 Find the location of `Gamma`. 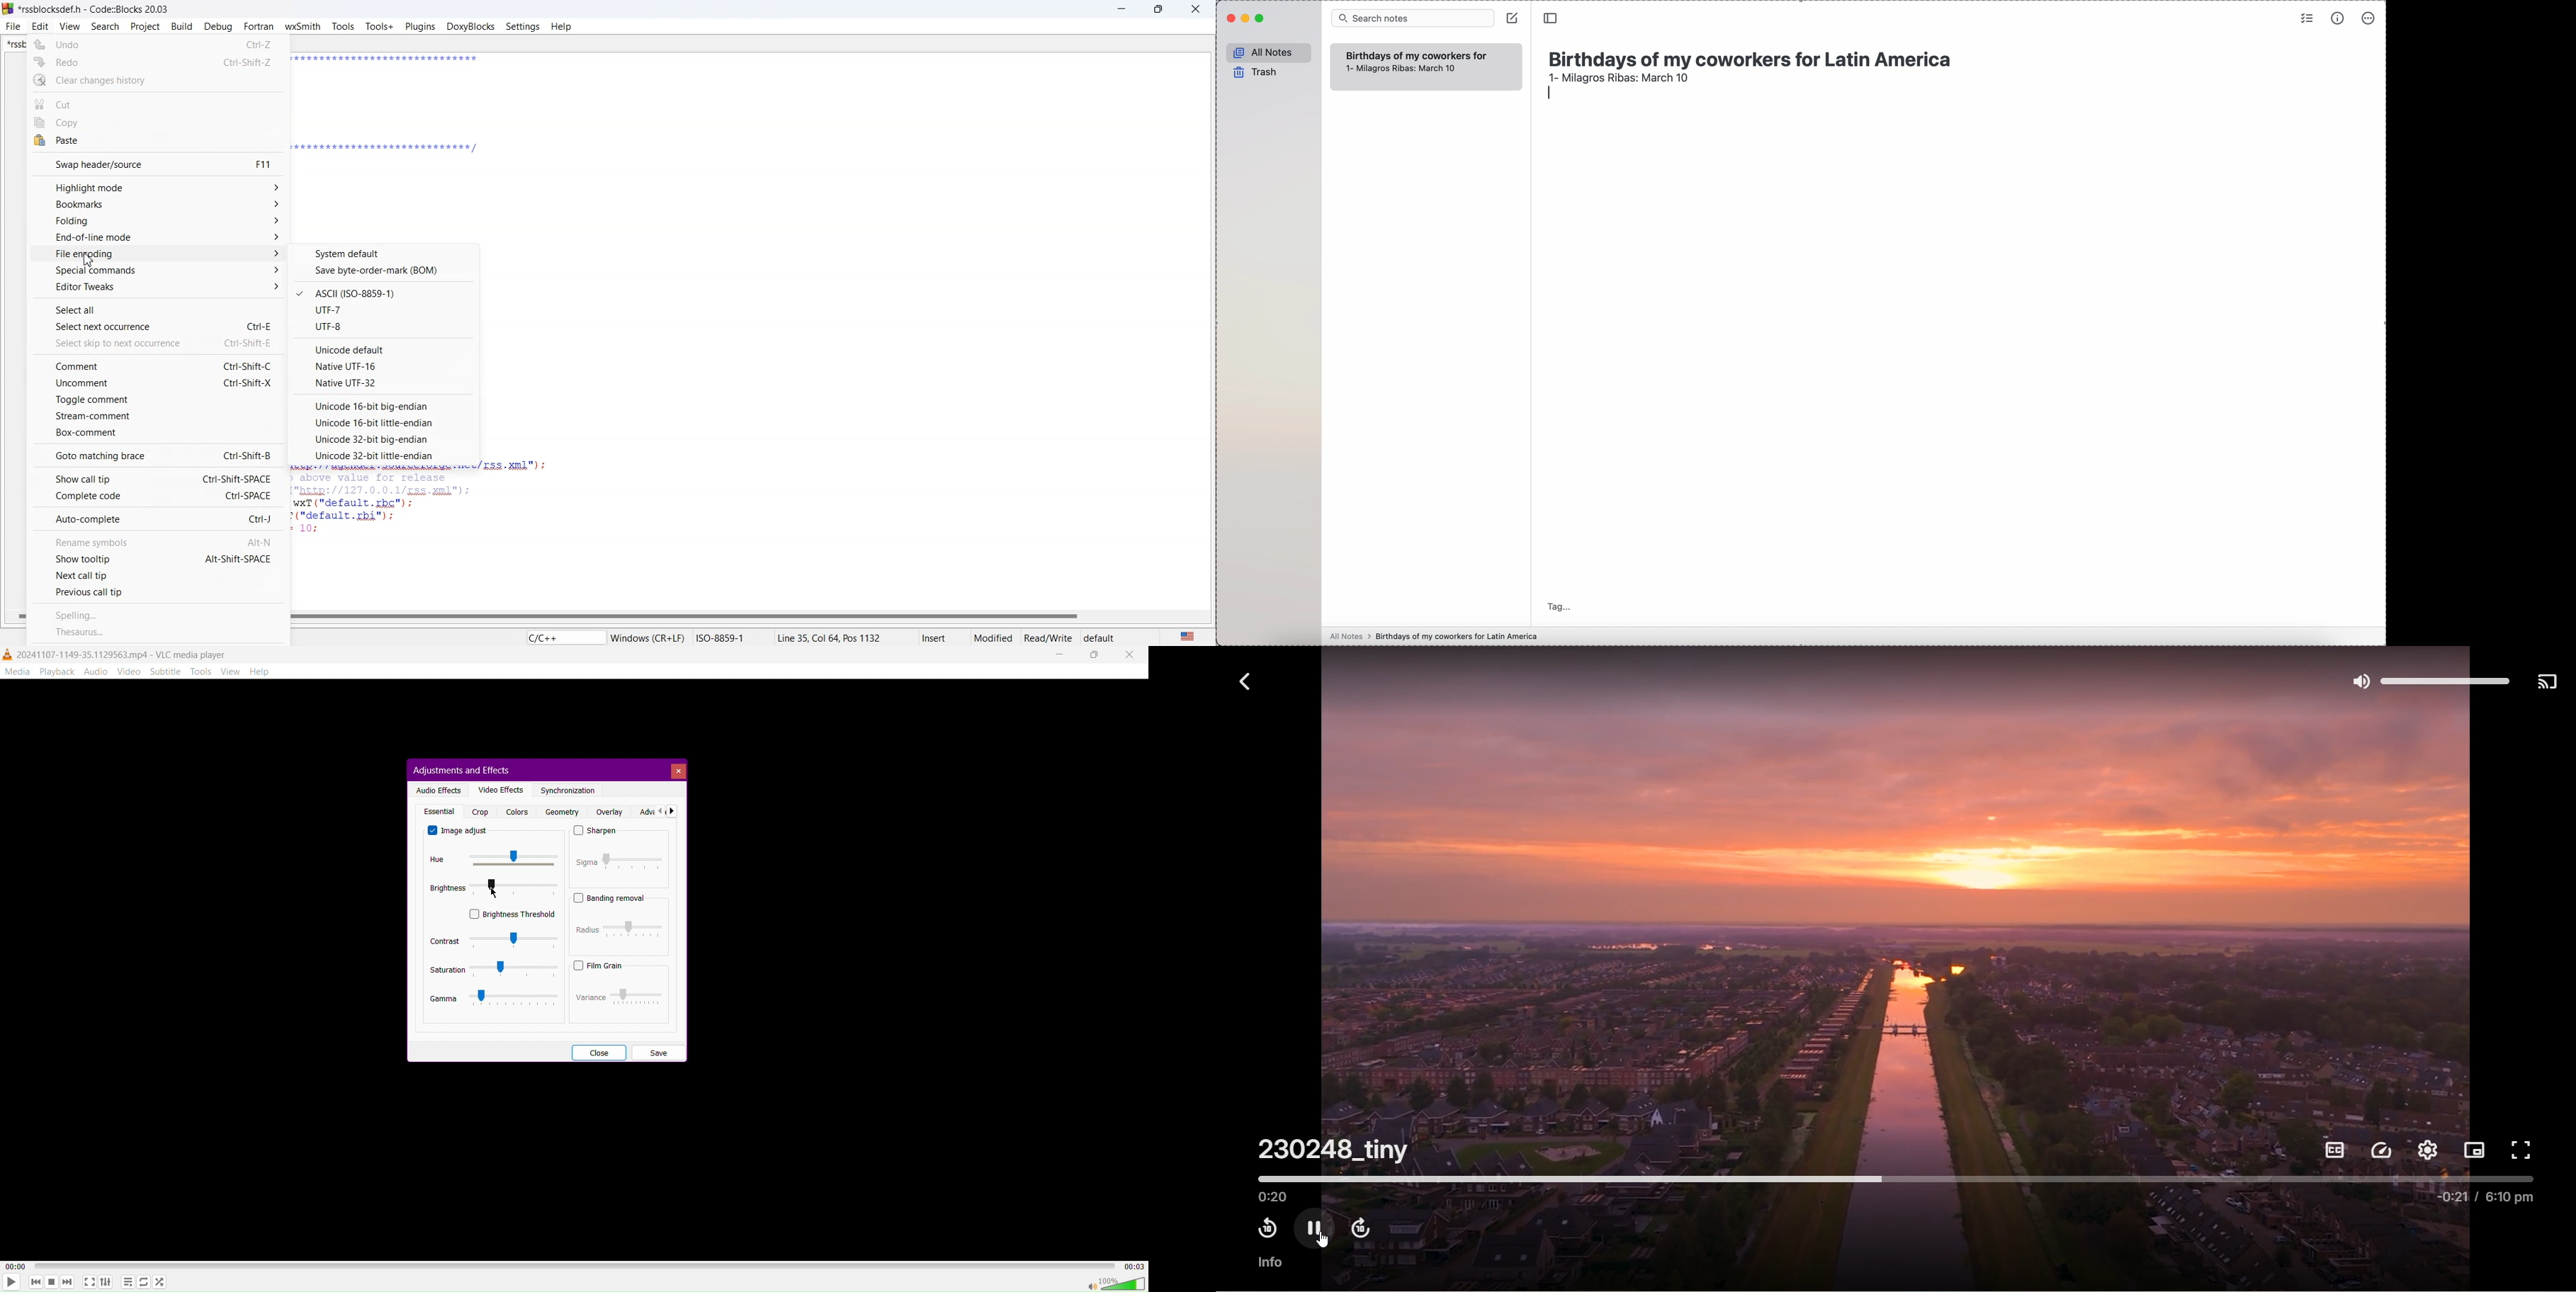

Gamma is located at coordinates (495, 998).